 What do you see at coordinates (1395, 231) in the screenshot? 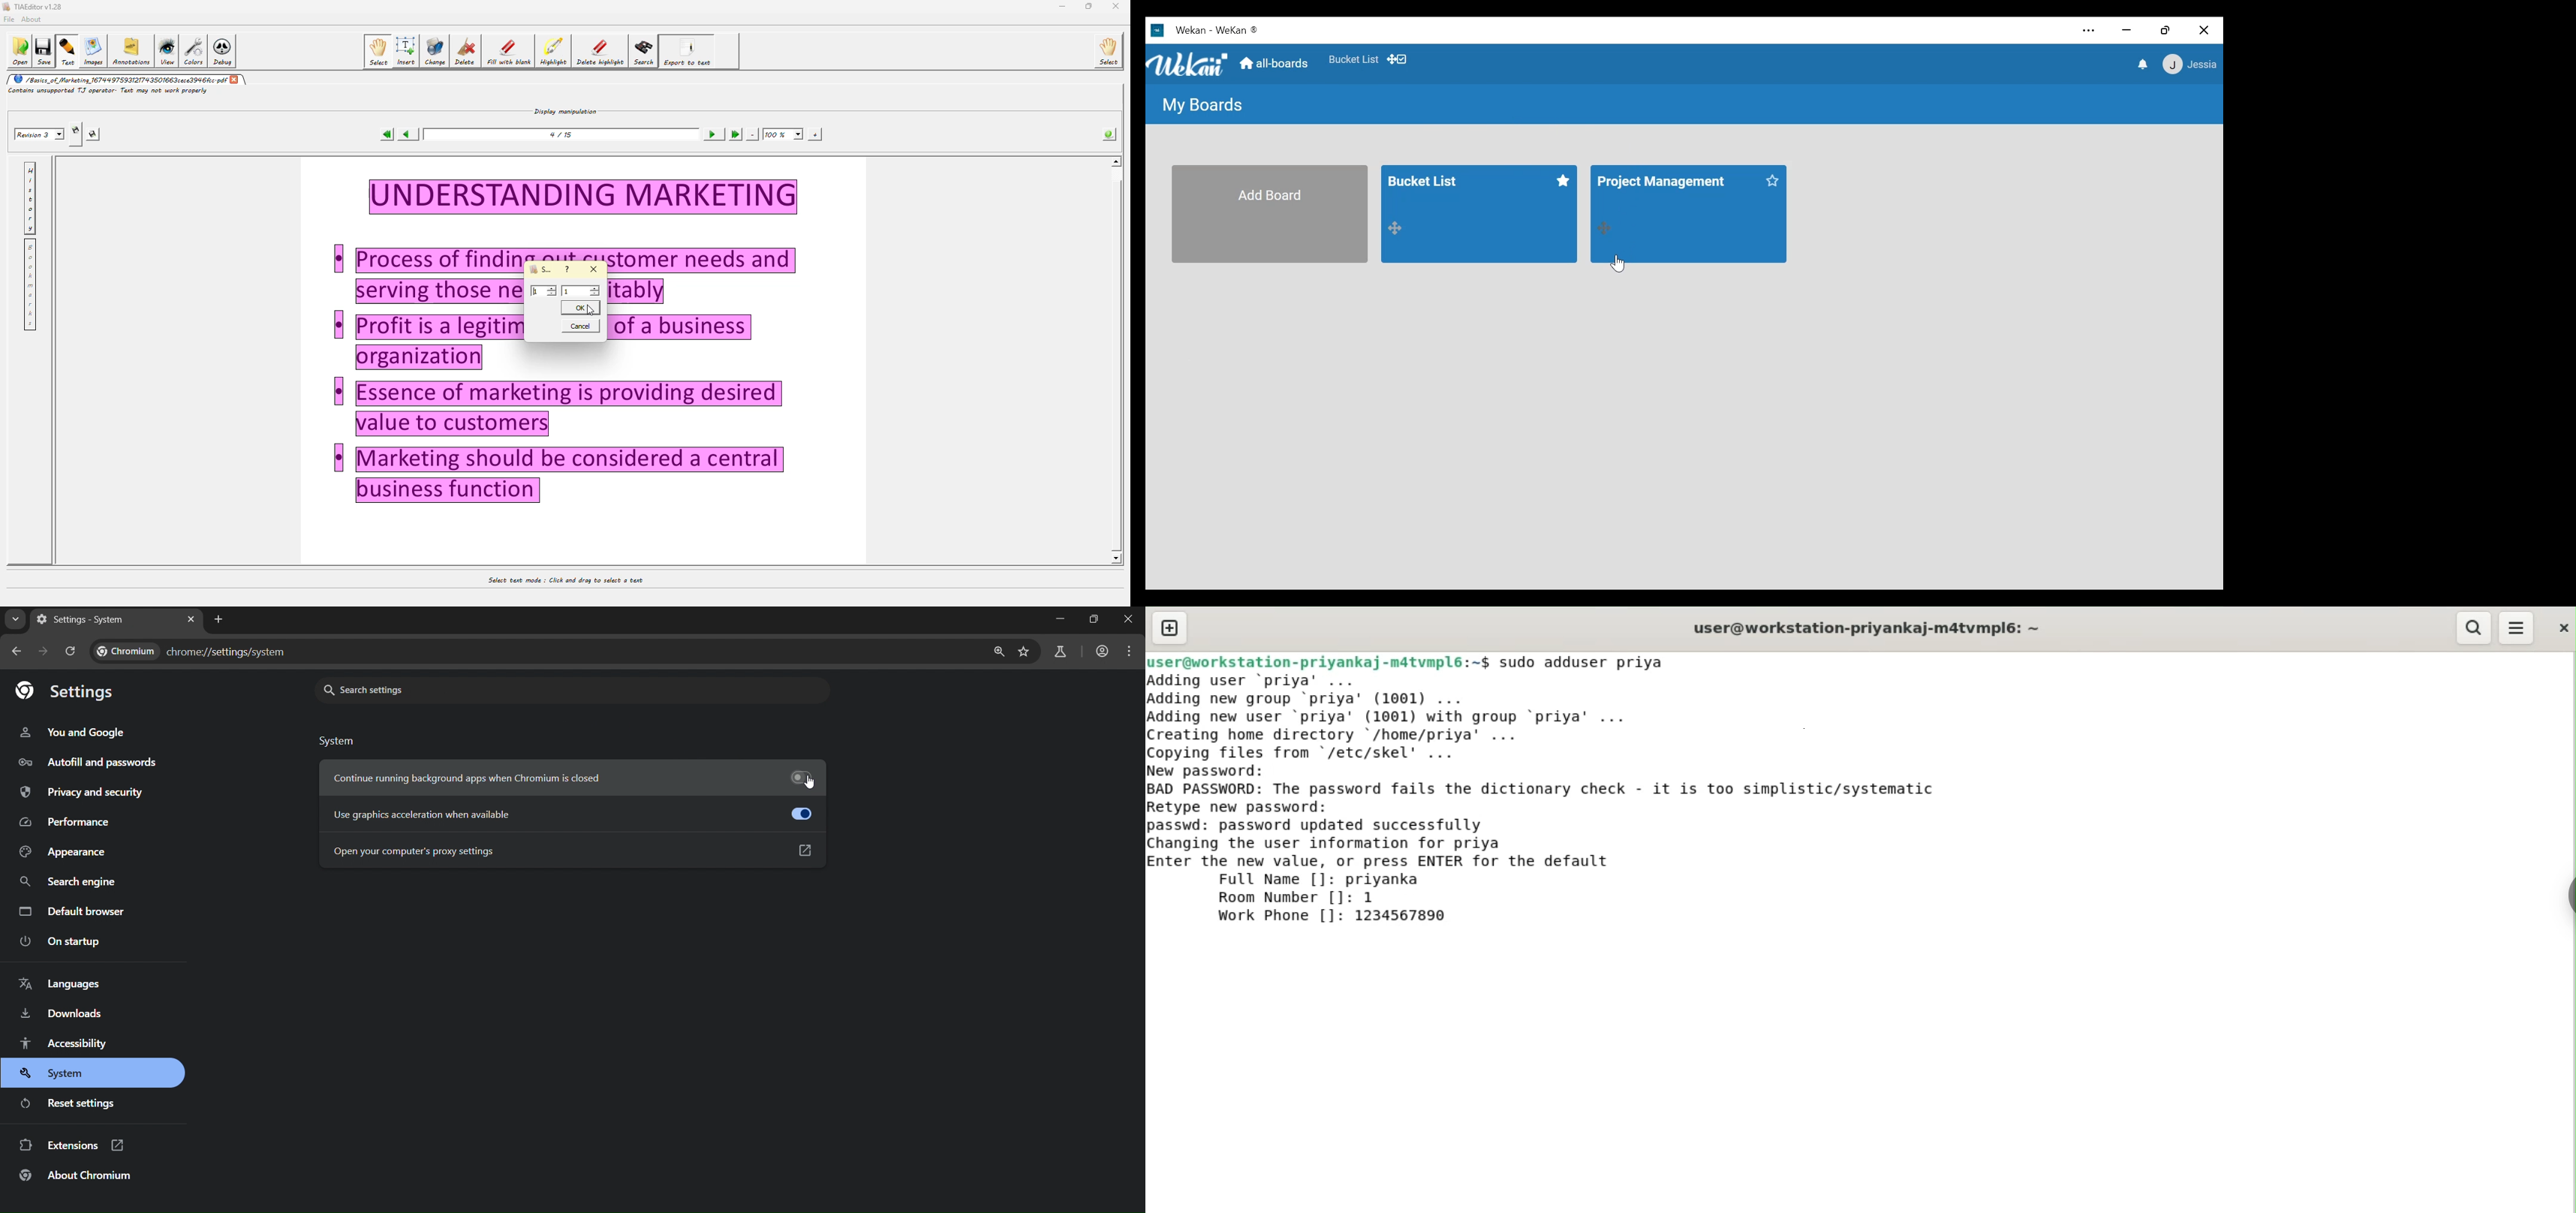
I see `actions` at bounding box center [1395, 231].